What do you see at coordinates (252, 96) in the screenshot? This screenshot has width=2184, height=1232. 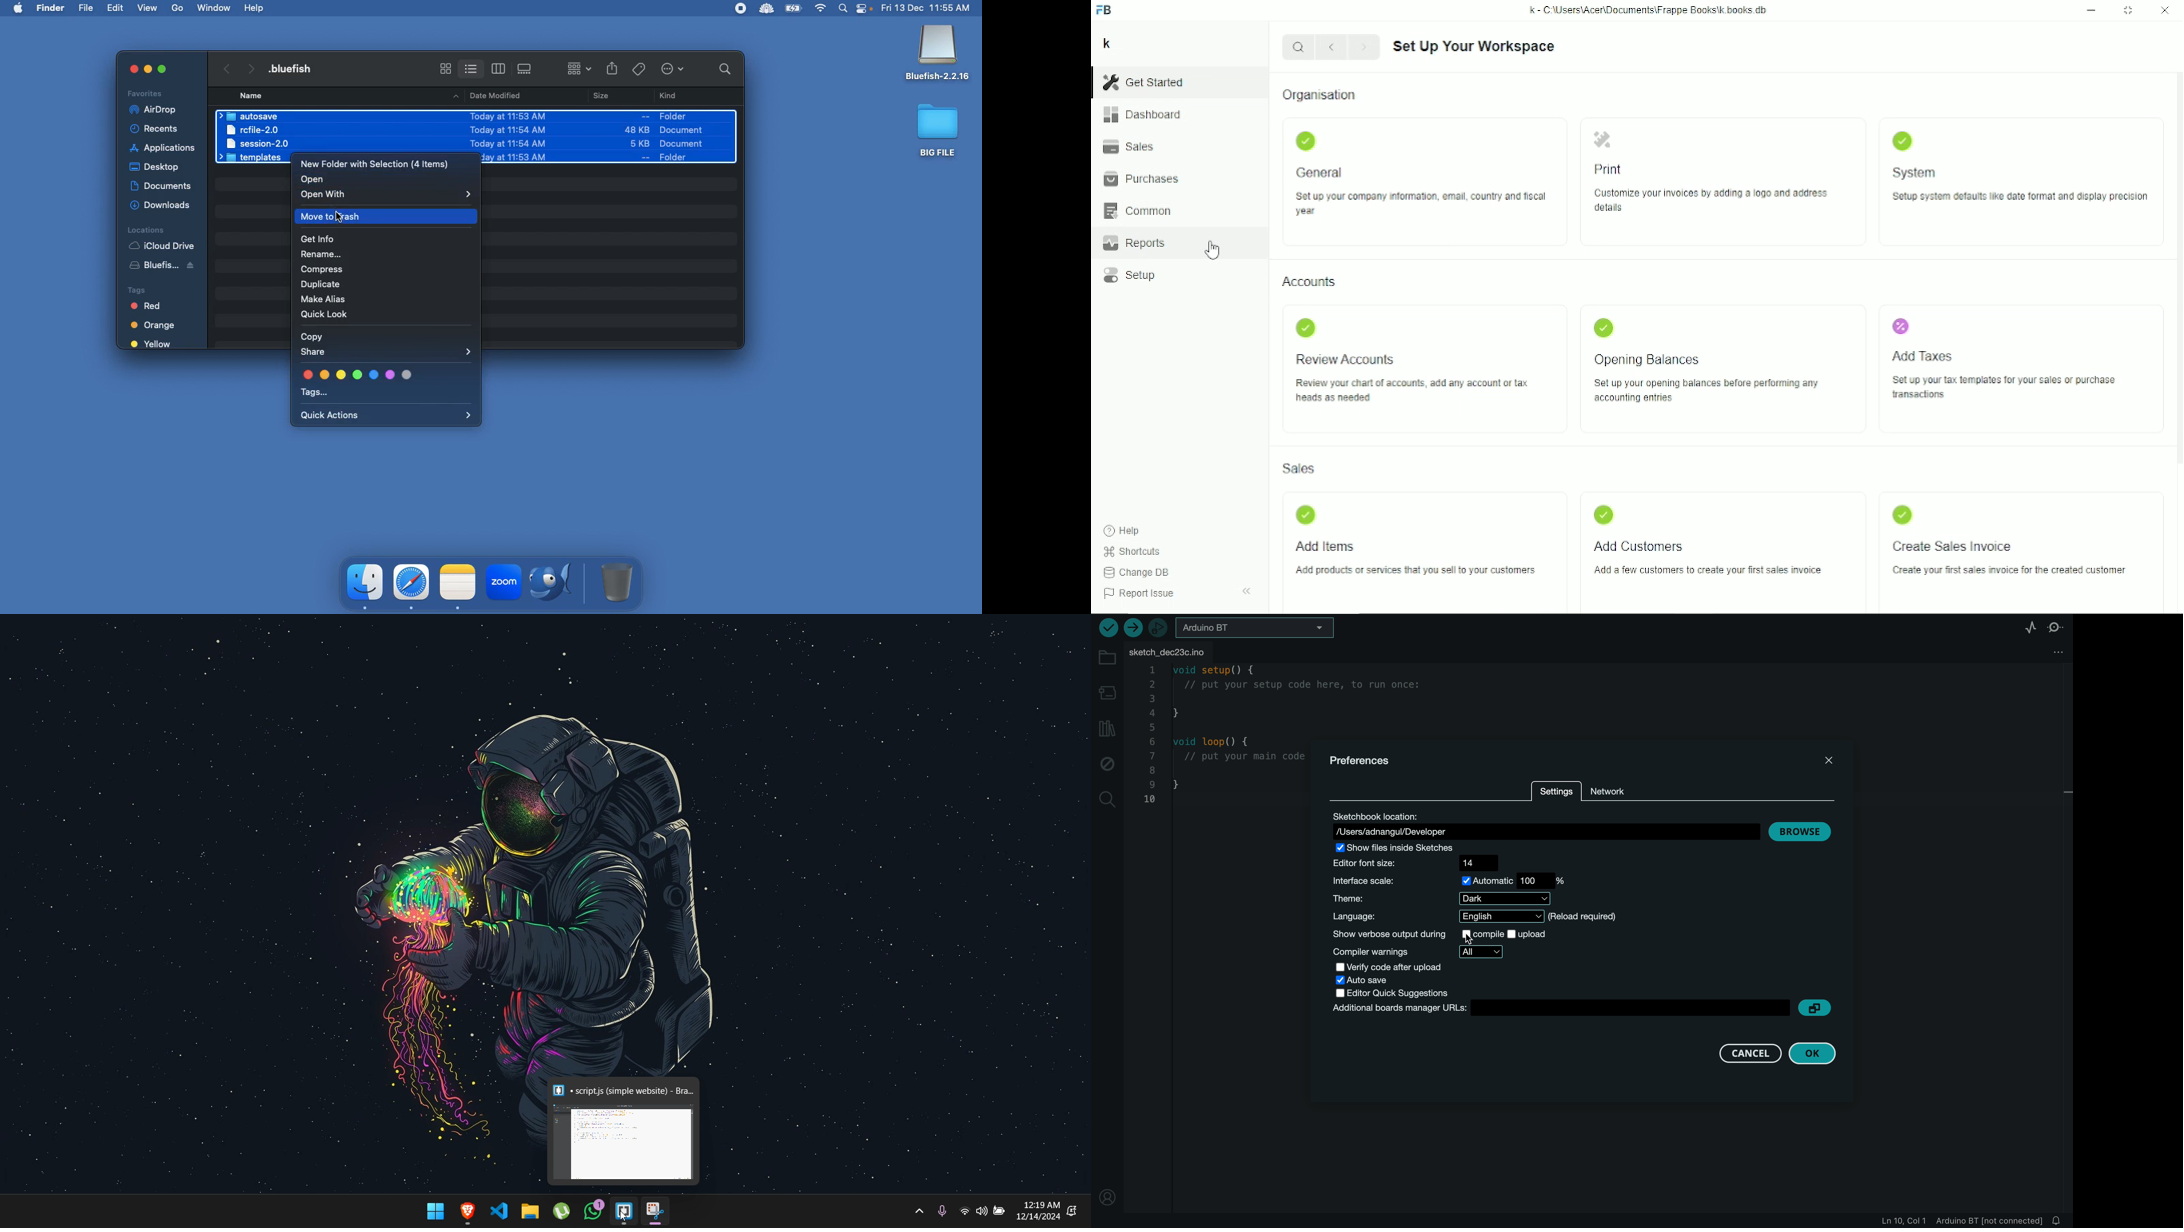 I see `Name` at bounding box center [252, 96].